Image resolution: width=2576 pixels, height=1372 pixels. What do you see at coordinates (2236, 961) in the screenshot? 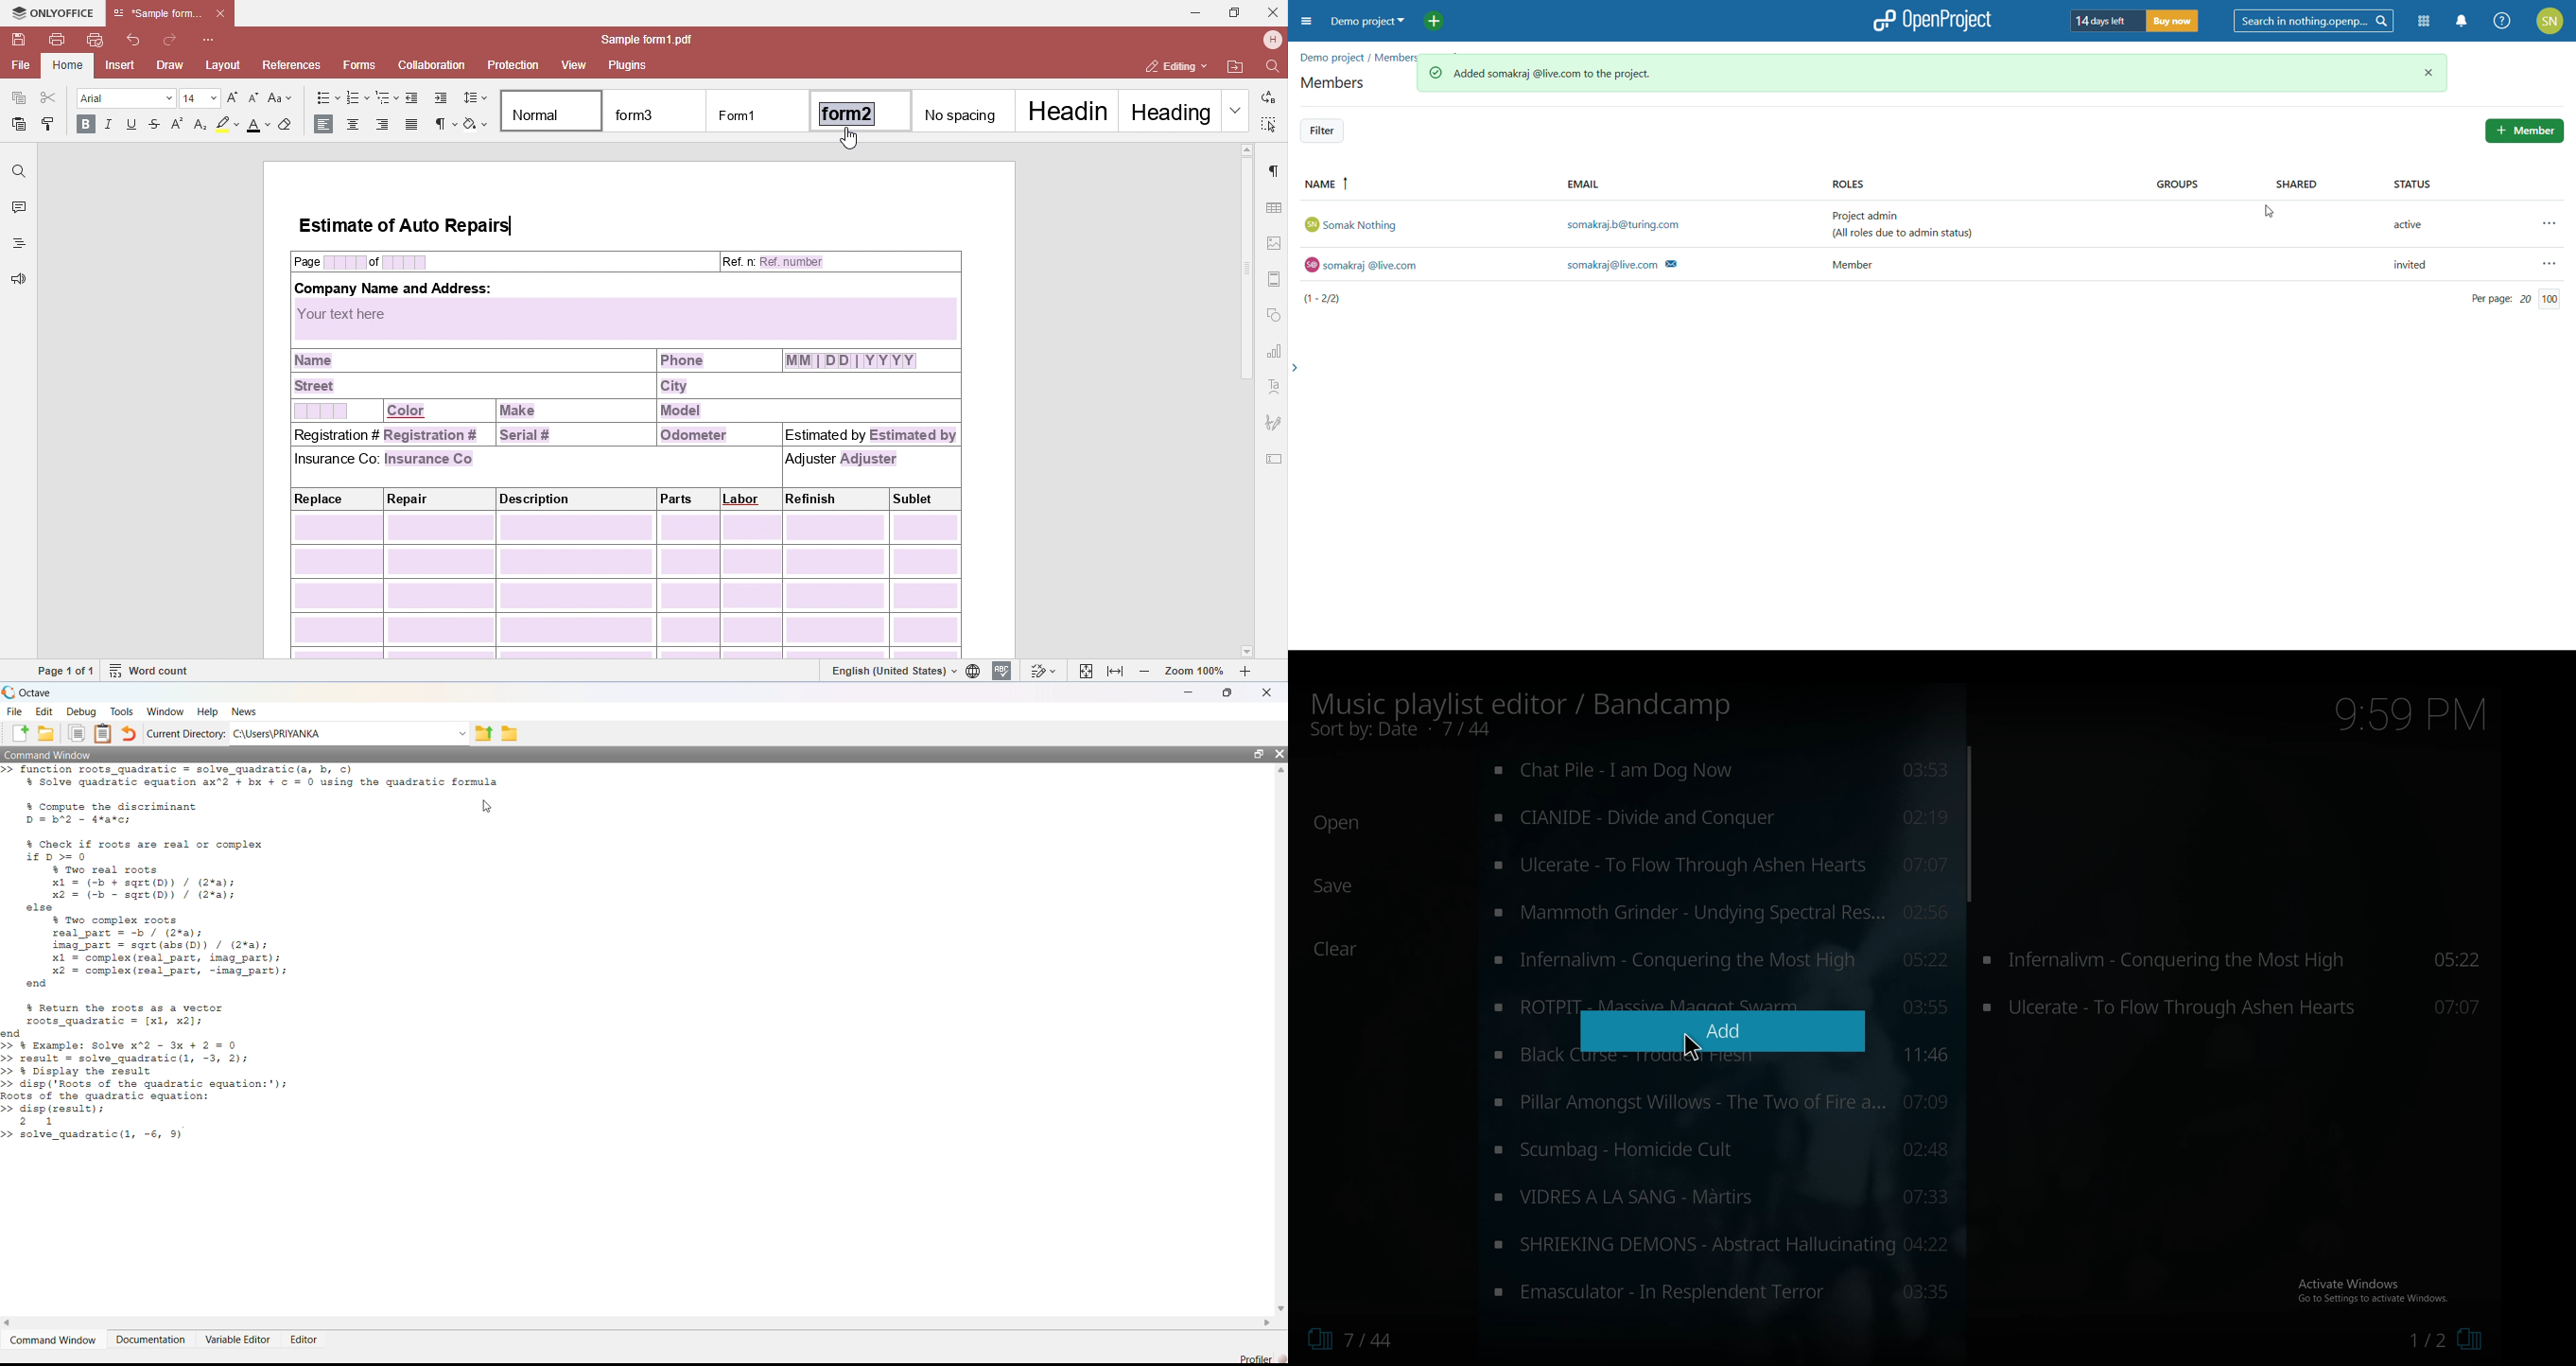
I see `Infernalivm - Conquering the Most High 05:22` at bounding box center [2236, 961].